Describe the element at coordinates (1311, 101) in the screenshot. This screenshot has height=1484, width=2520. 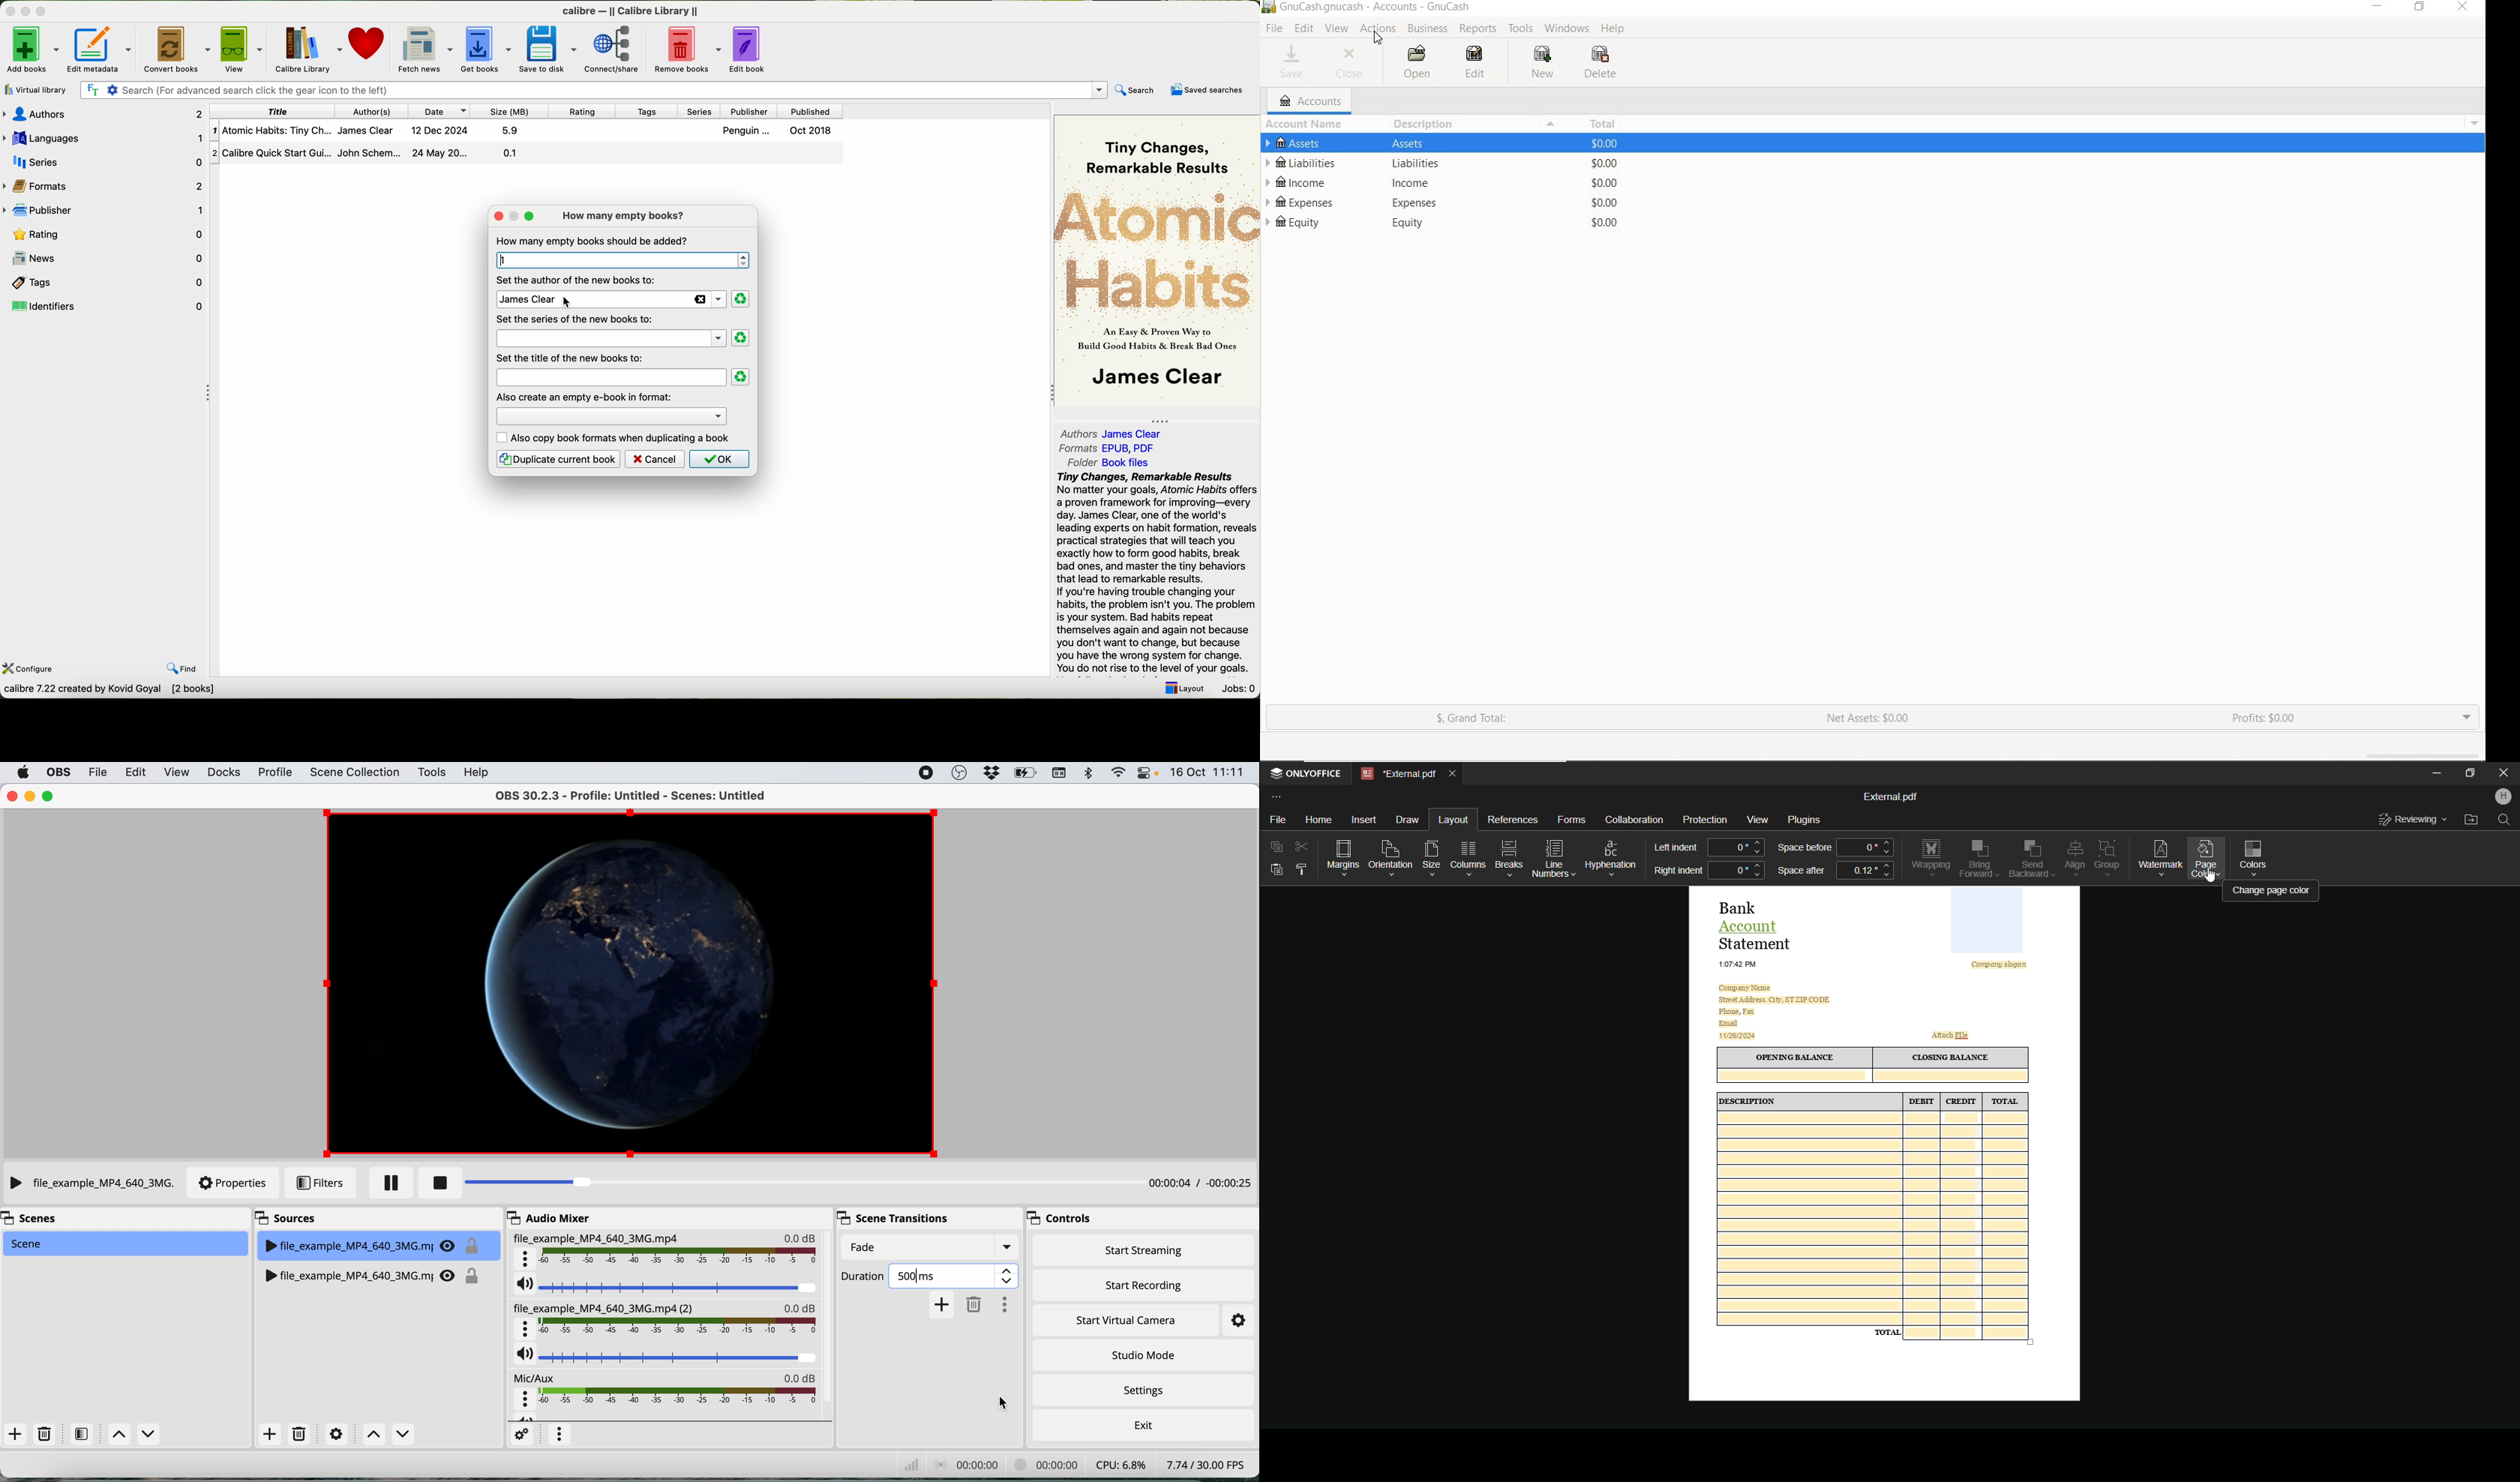
I see `ACCOUNTS` at that location.